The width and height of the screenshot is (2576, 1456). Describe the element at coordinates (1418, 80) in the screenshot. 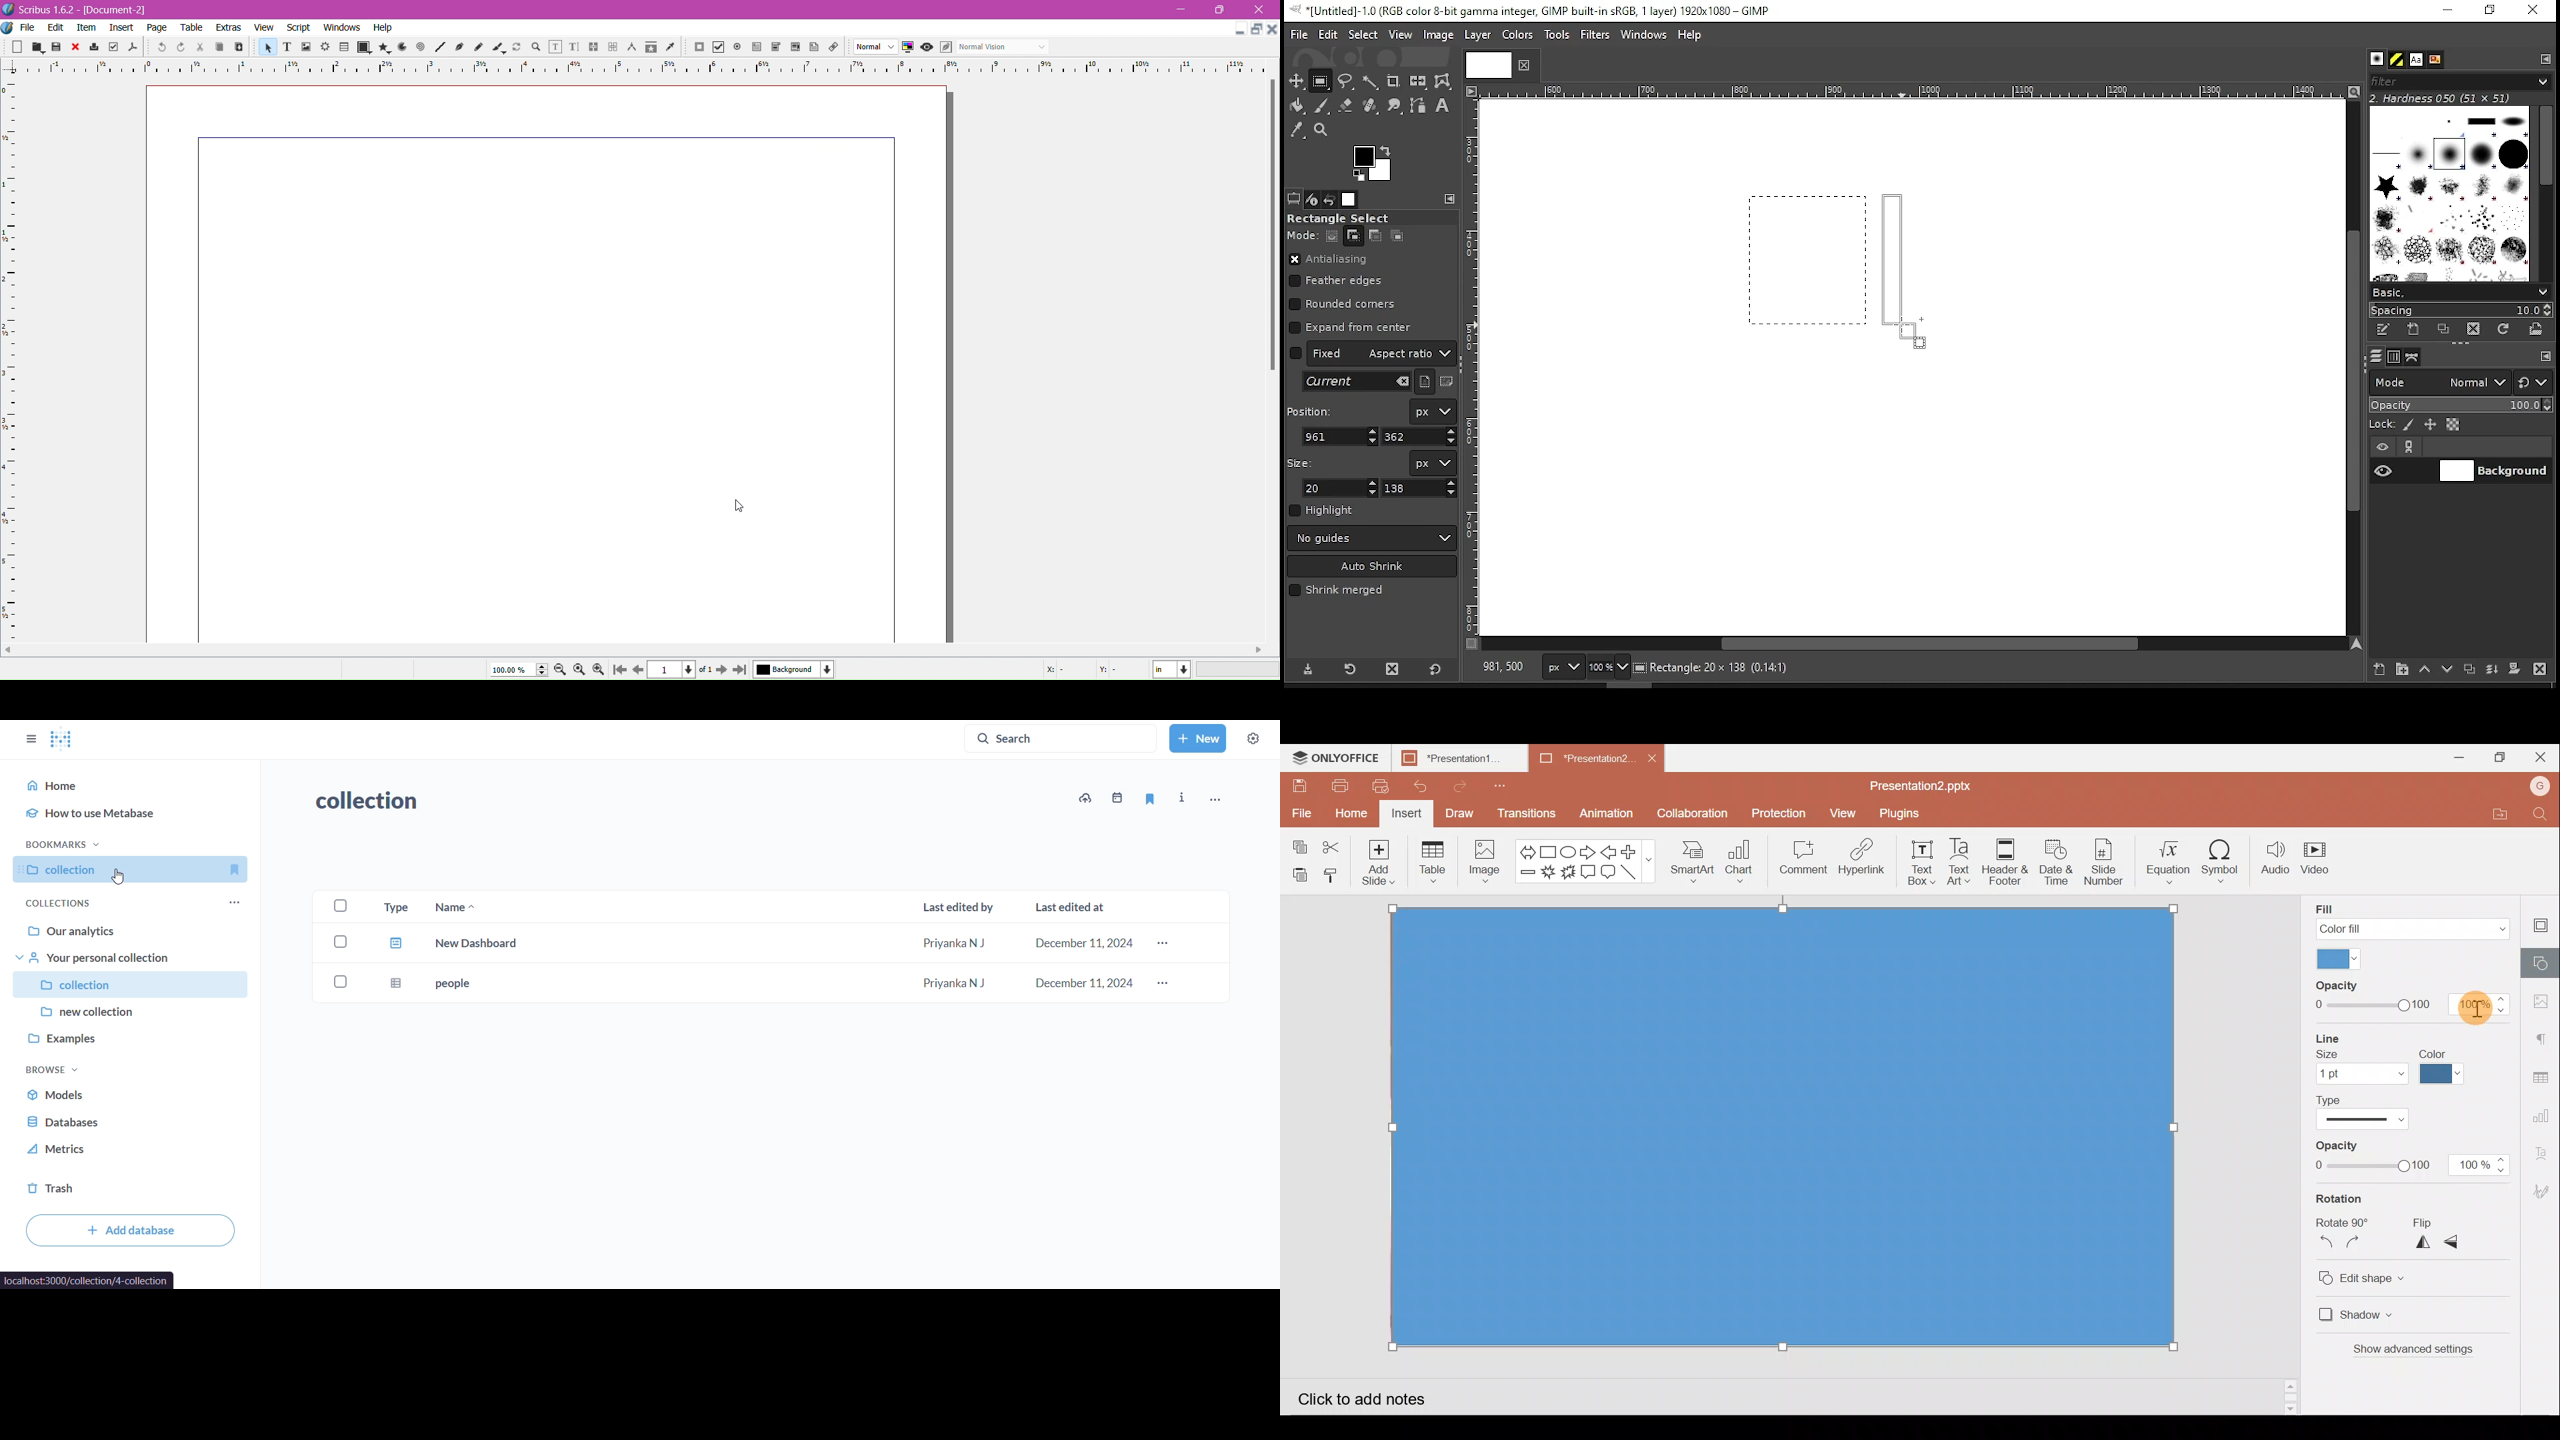

I see `flip tool` at that location.